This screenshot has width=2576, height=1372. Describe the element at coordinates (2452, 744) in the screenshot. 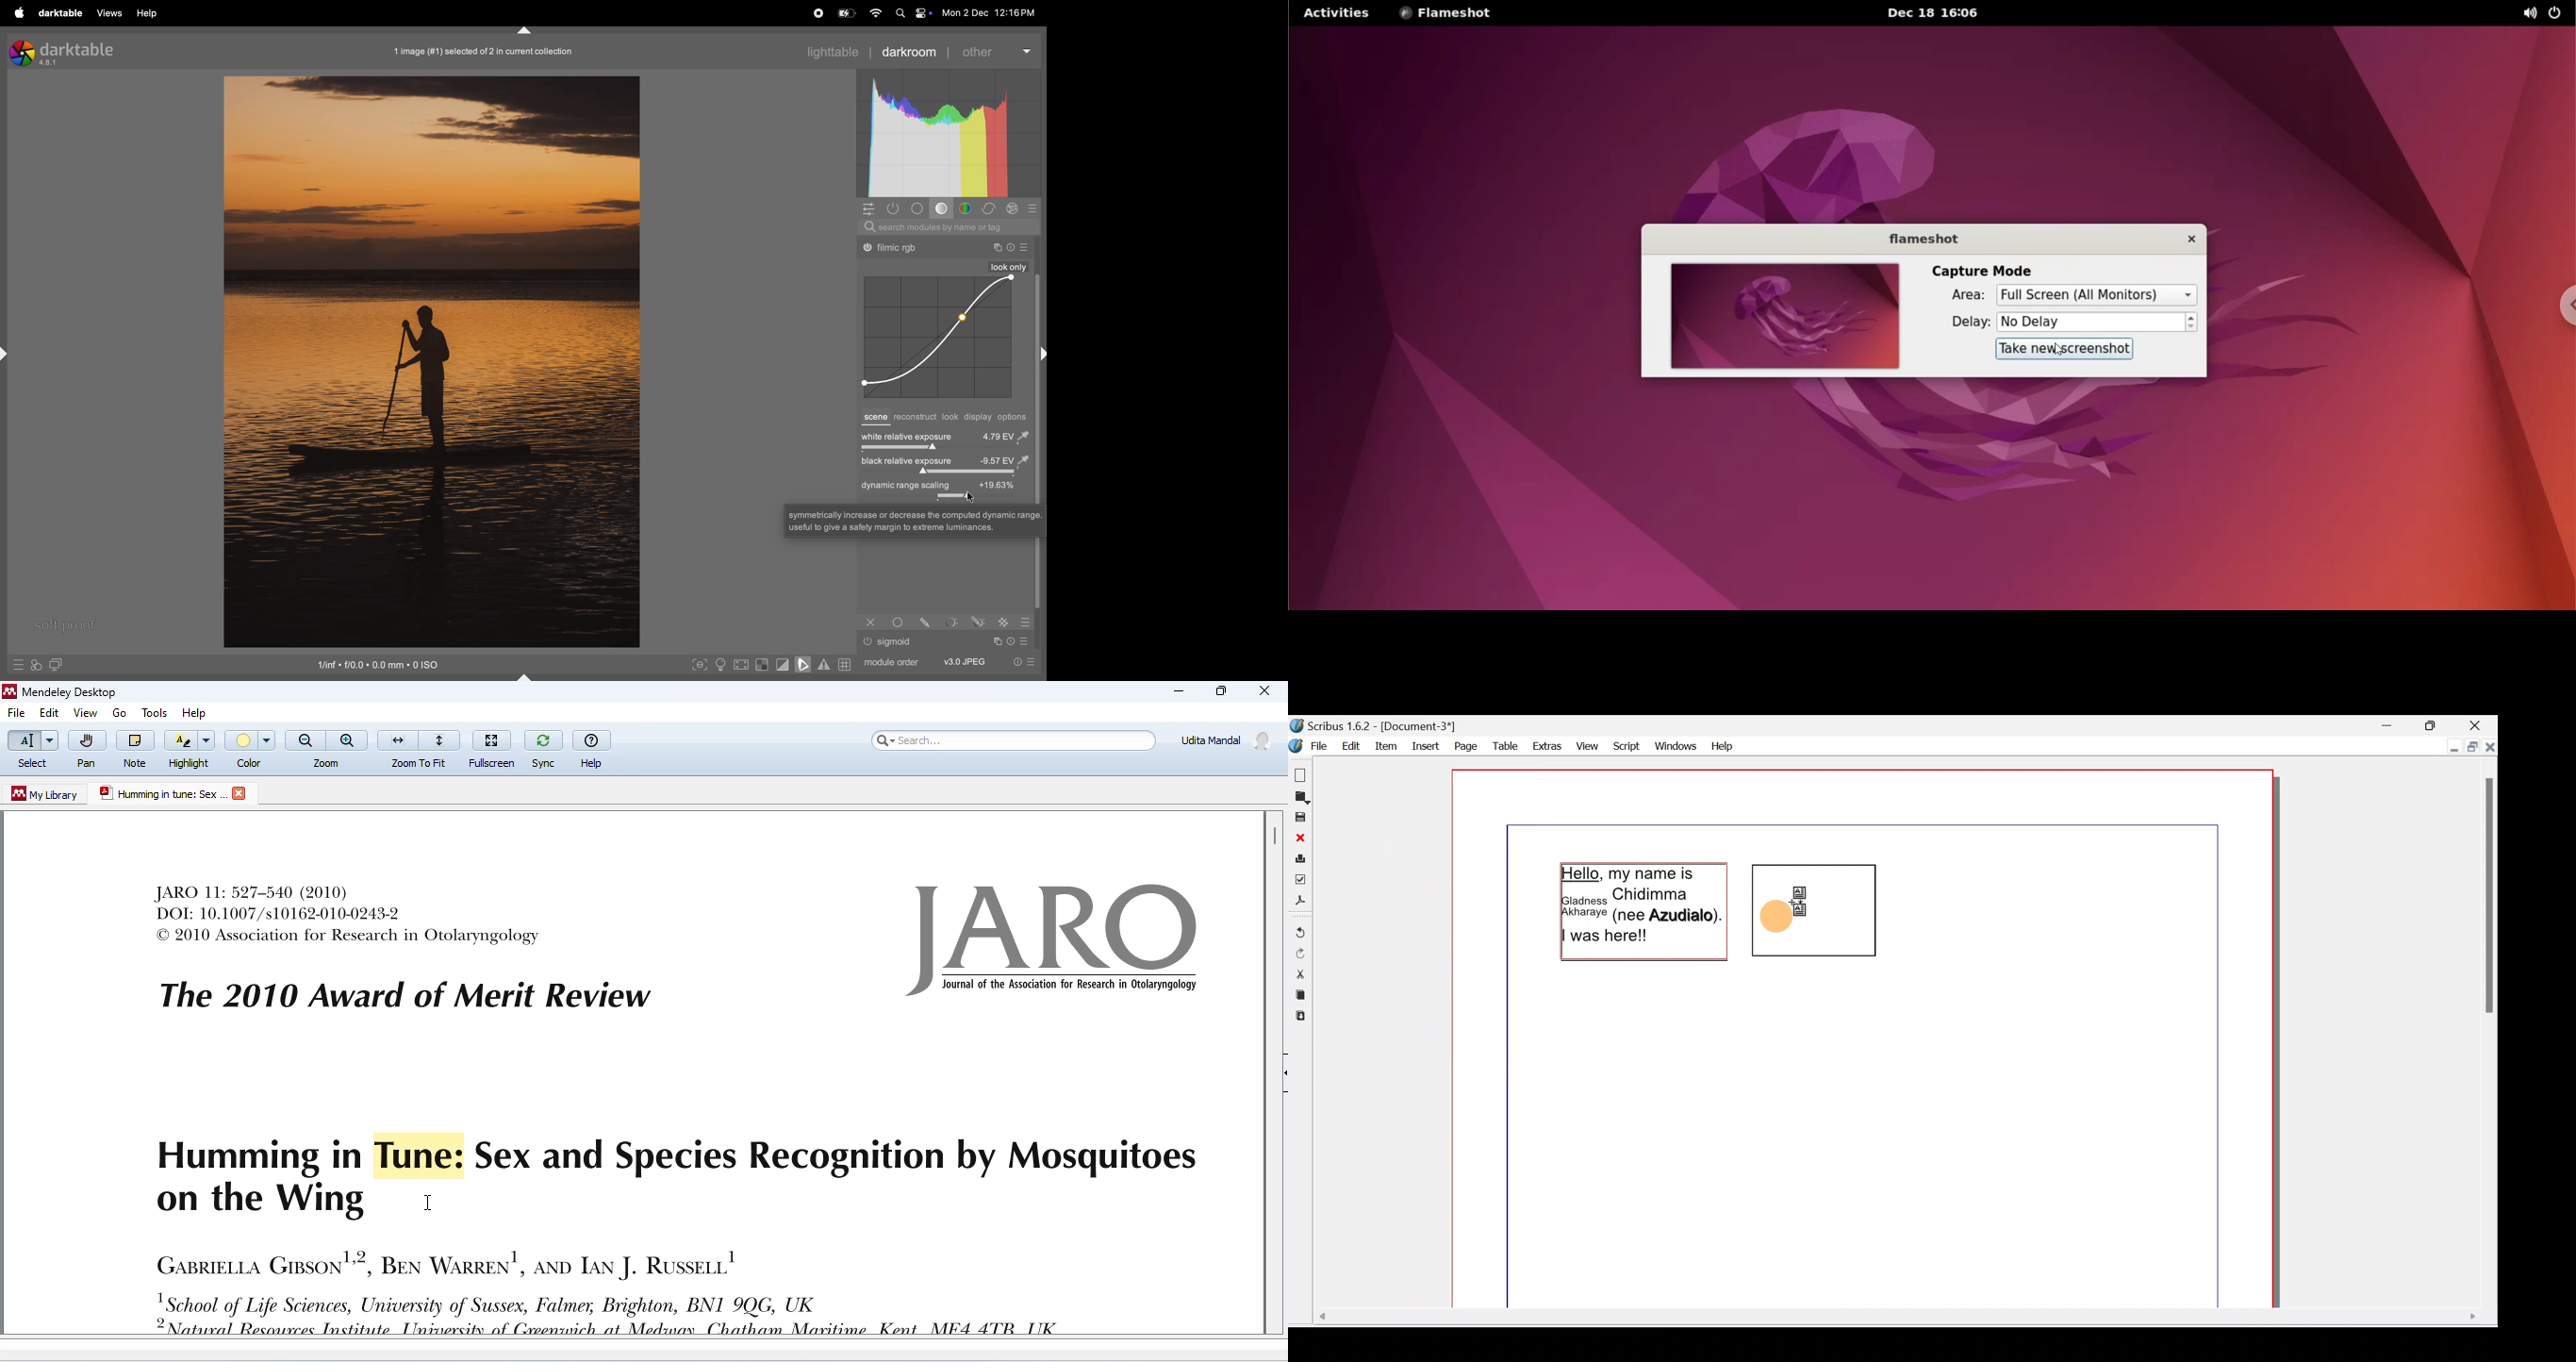

I see `Minimise` at that location.